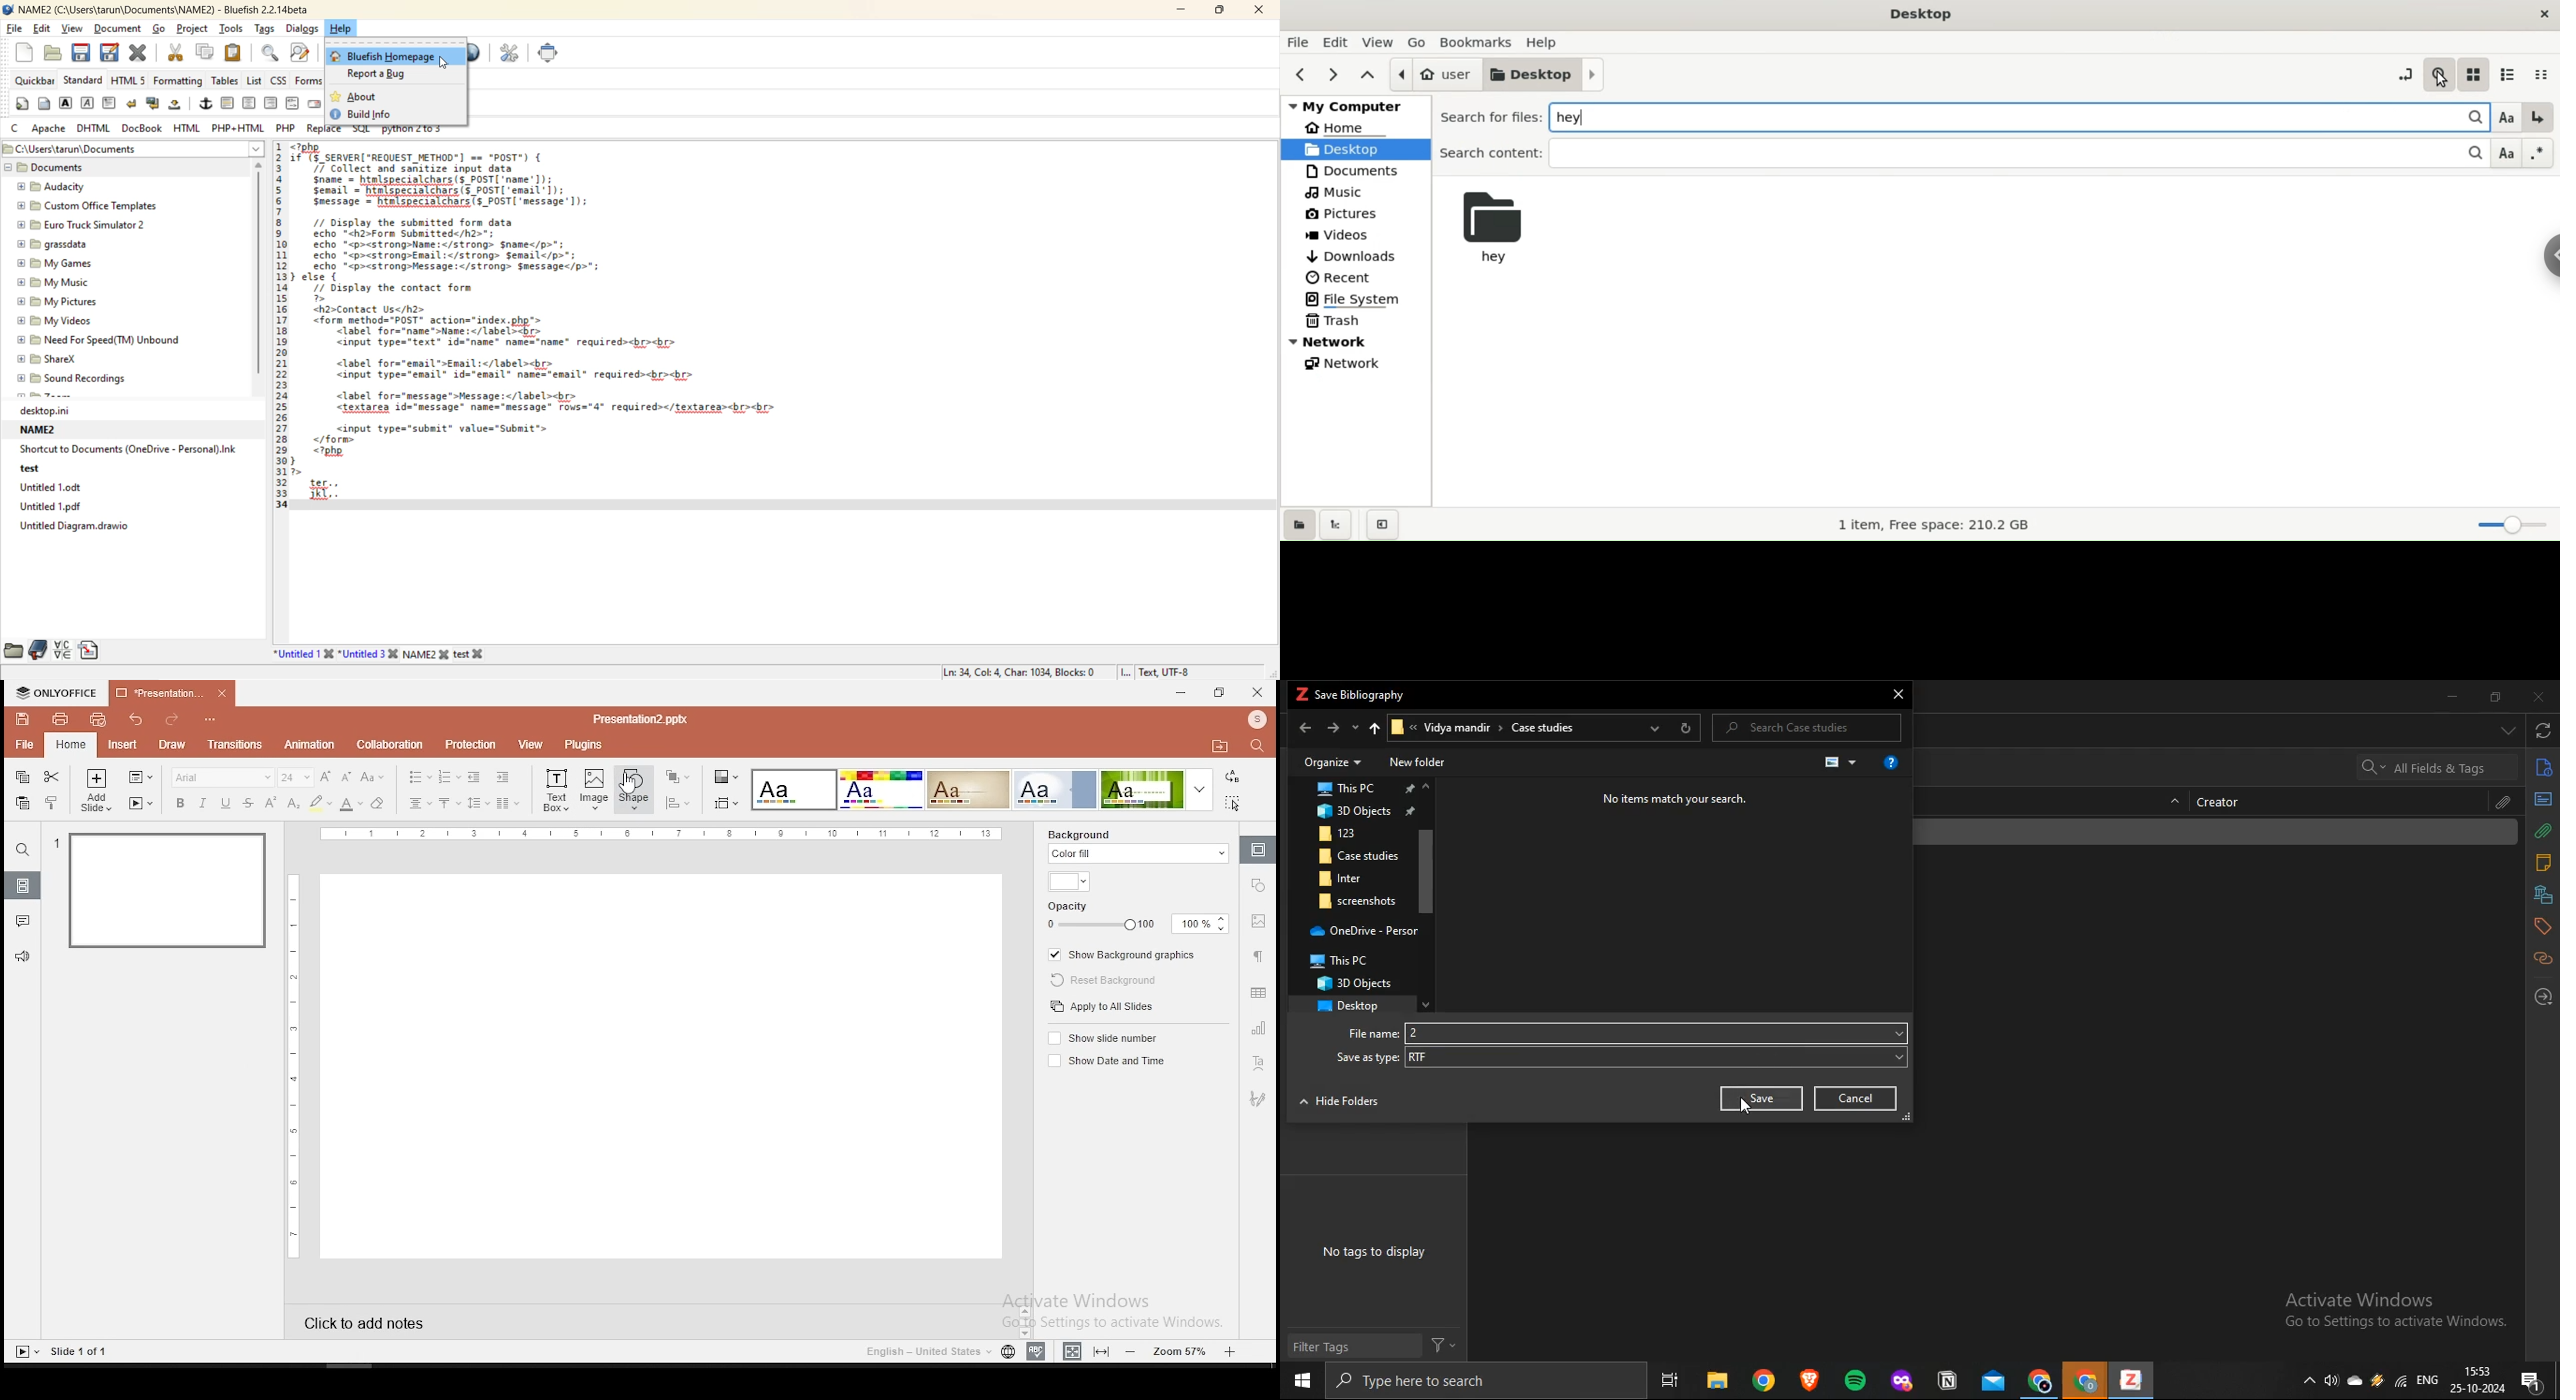  Describe the element at coordinates (222, 777) in the screenshot. I see `font` at that location.